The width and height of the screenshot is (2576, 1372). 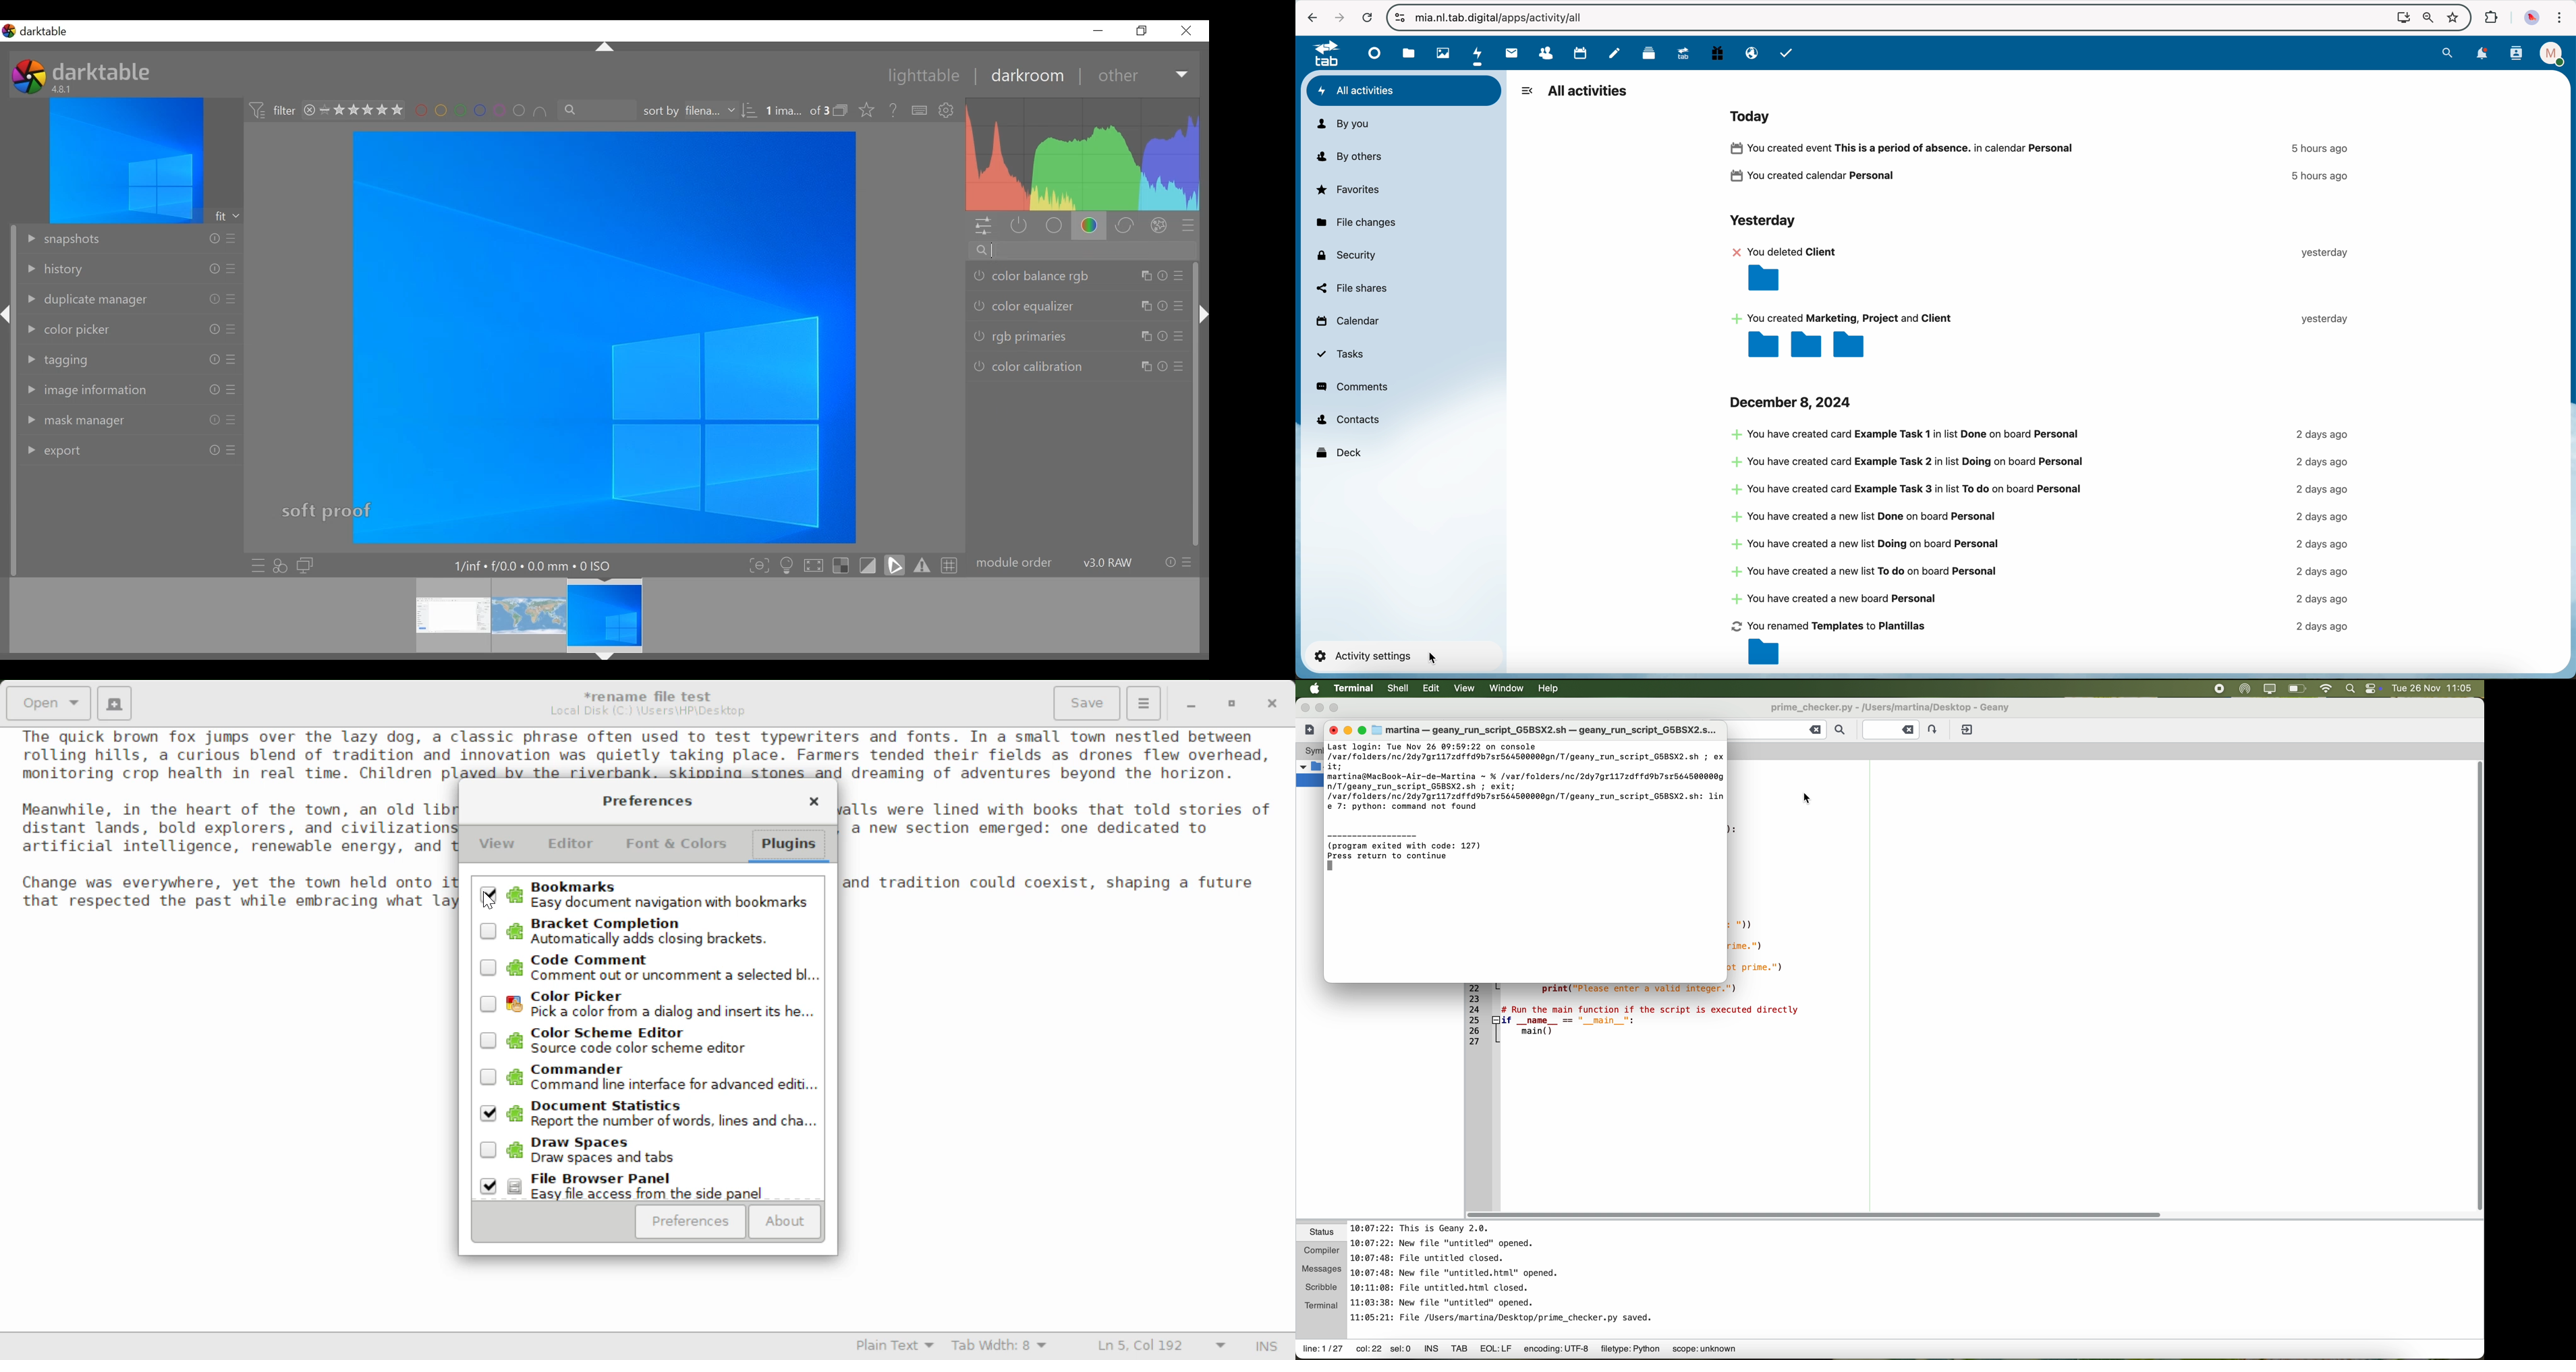 I want to click on quick access panel, so click(x=986, y=226).